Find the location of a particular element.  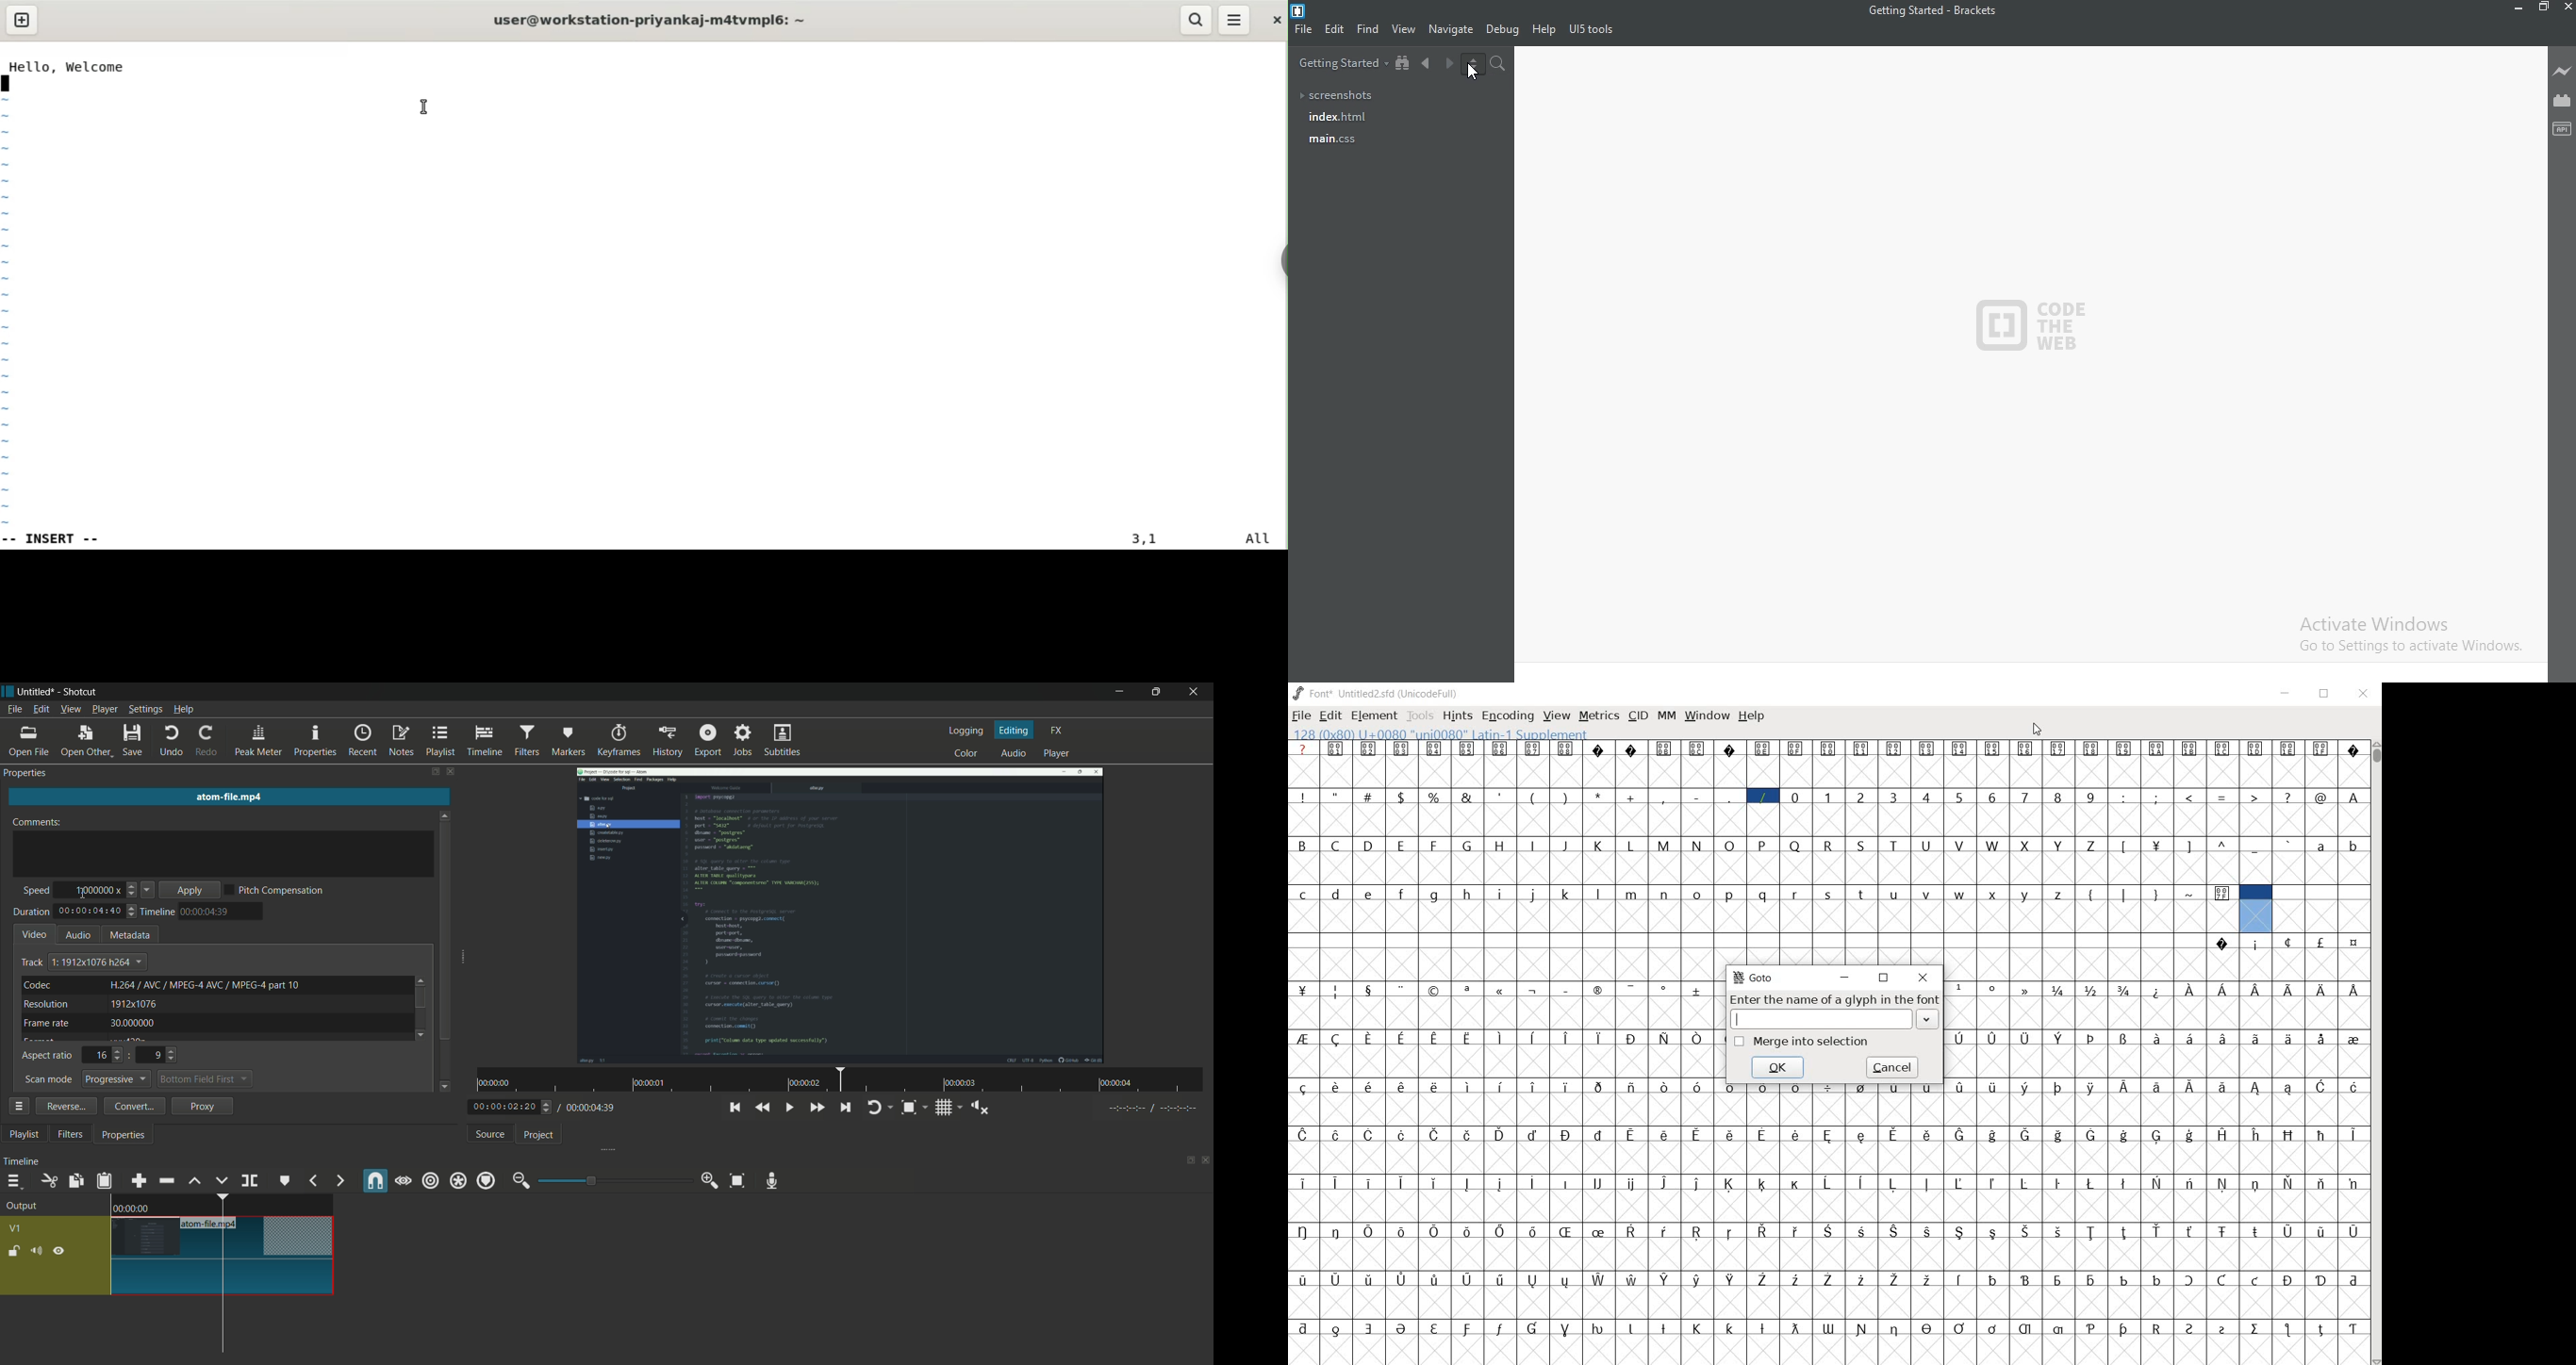

hide is located at coordinates (60, 1250).